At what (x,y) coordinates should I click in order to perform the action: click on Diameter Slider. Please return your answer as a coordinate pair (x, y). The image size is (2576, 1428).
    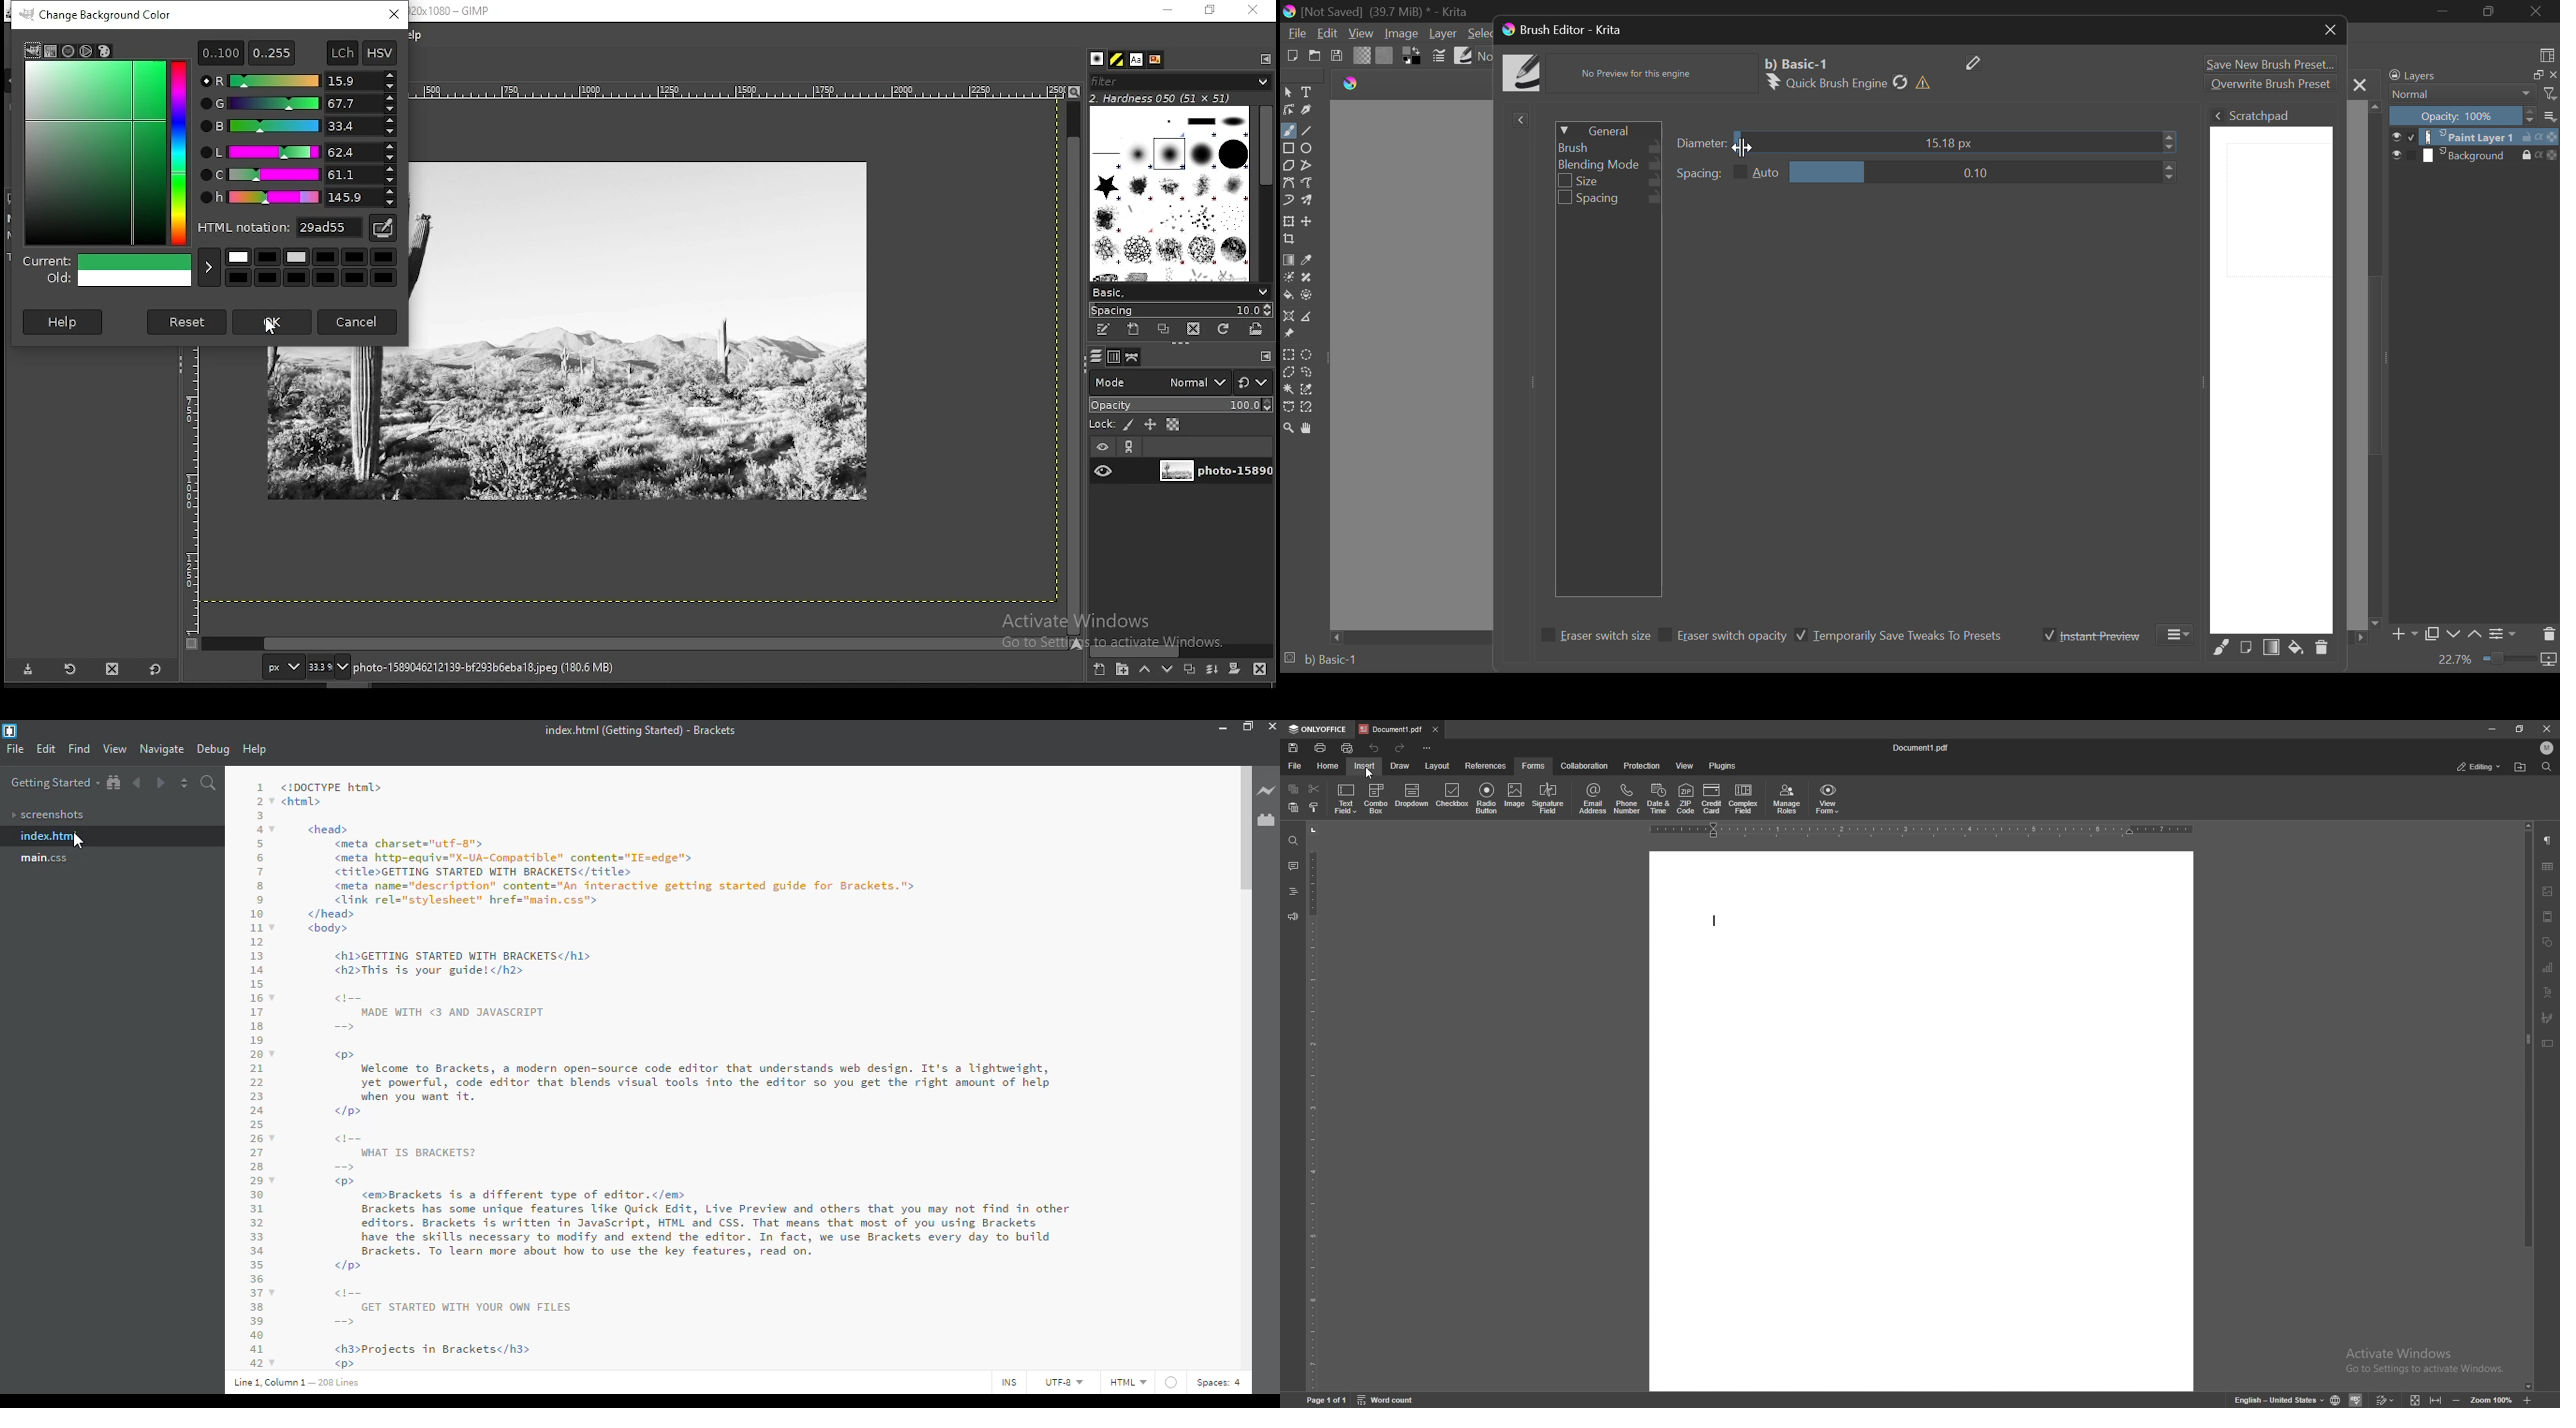
    Looking at the image, I should click on (1957, 143).